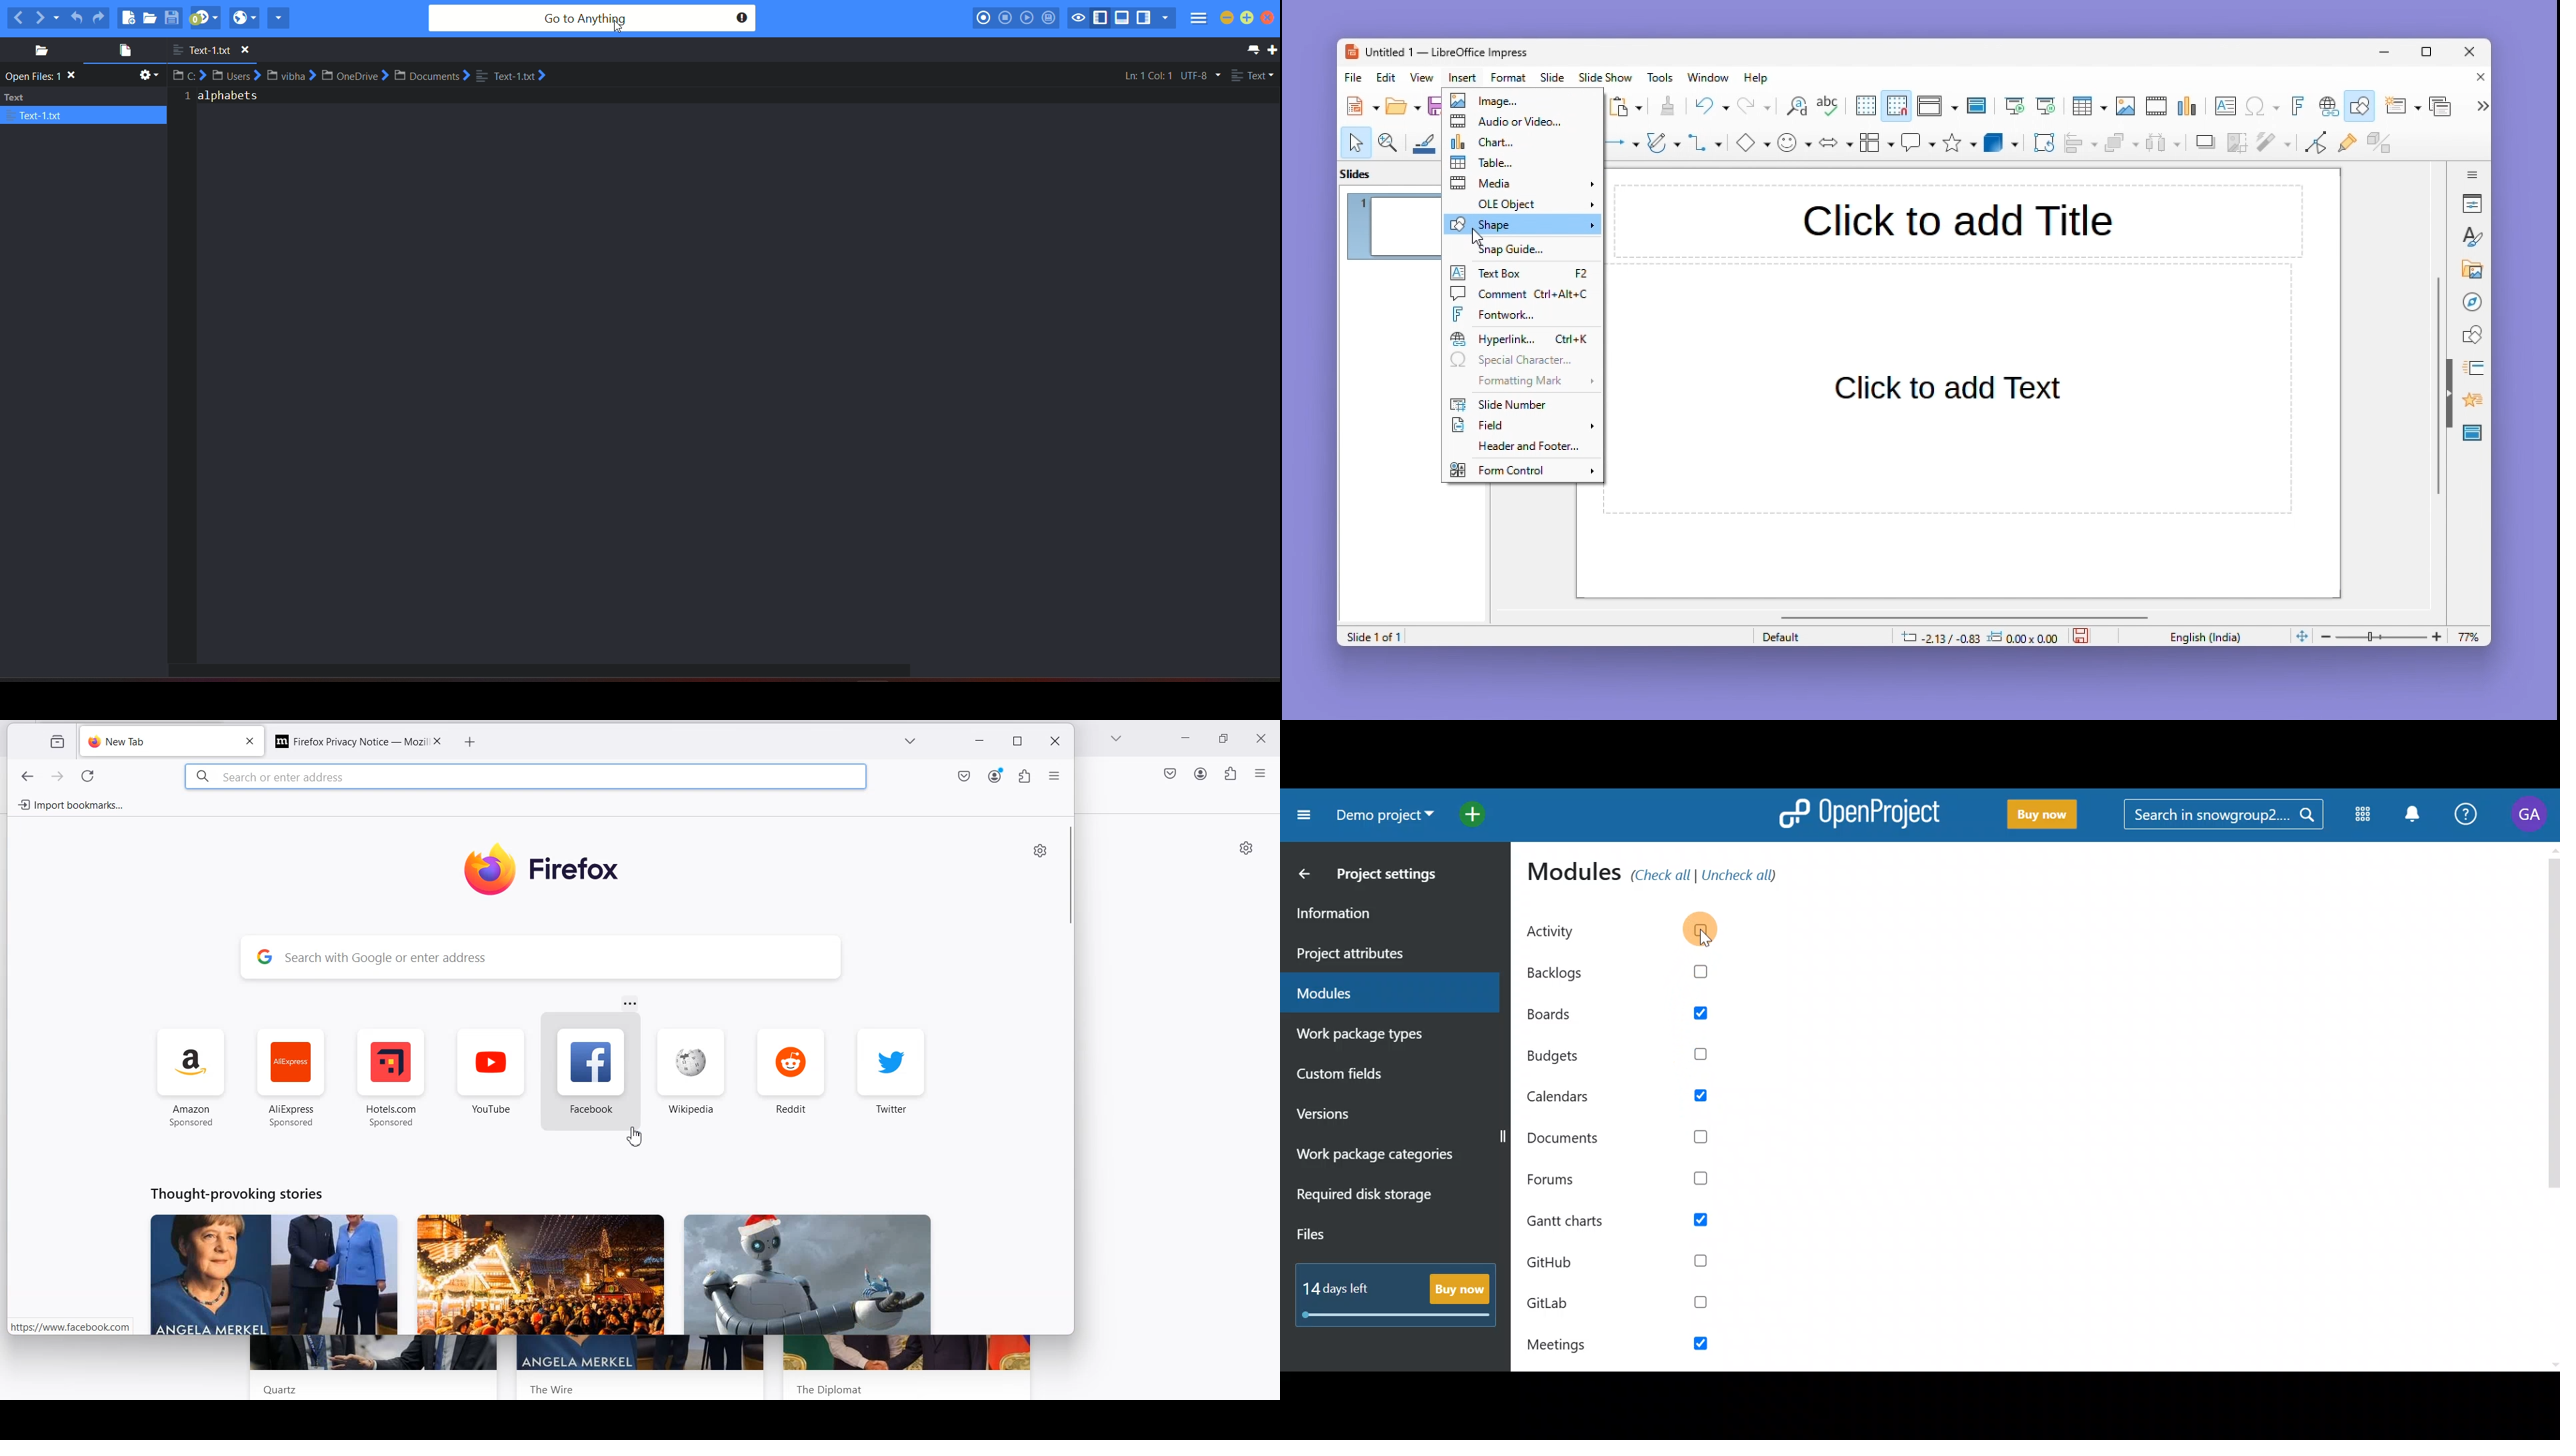 The width and height of the screenshot is (2576, 1456). What do you see at coordinates (287, 1077) in the screenshot?
I see `aliexpress` at bounding box center [287, 1077].